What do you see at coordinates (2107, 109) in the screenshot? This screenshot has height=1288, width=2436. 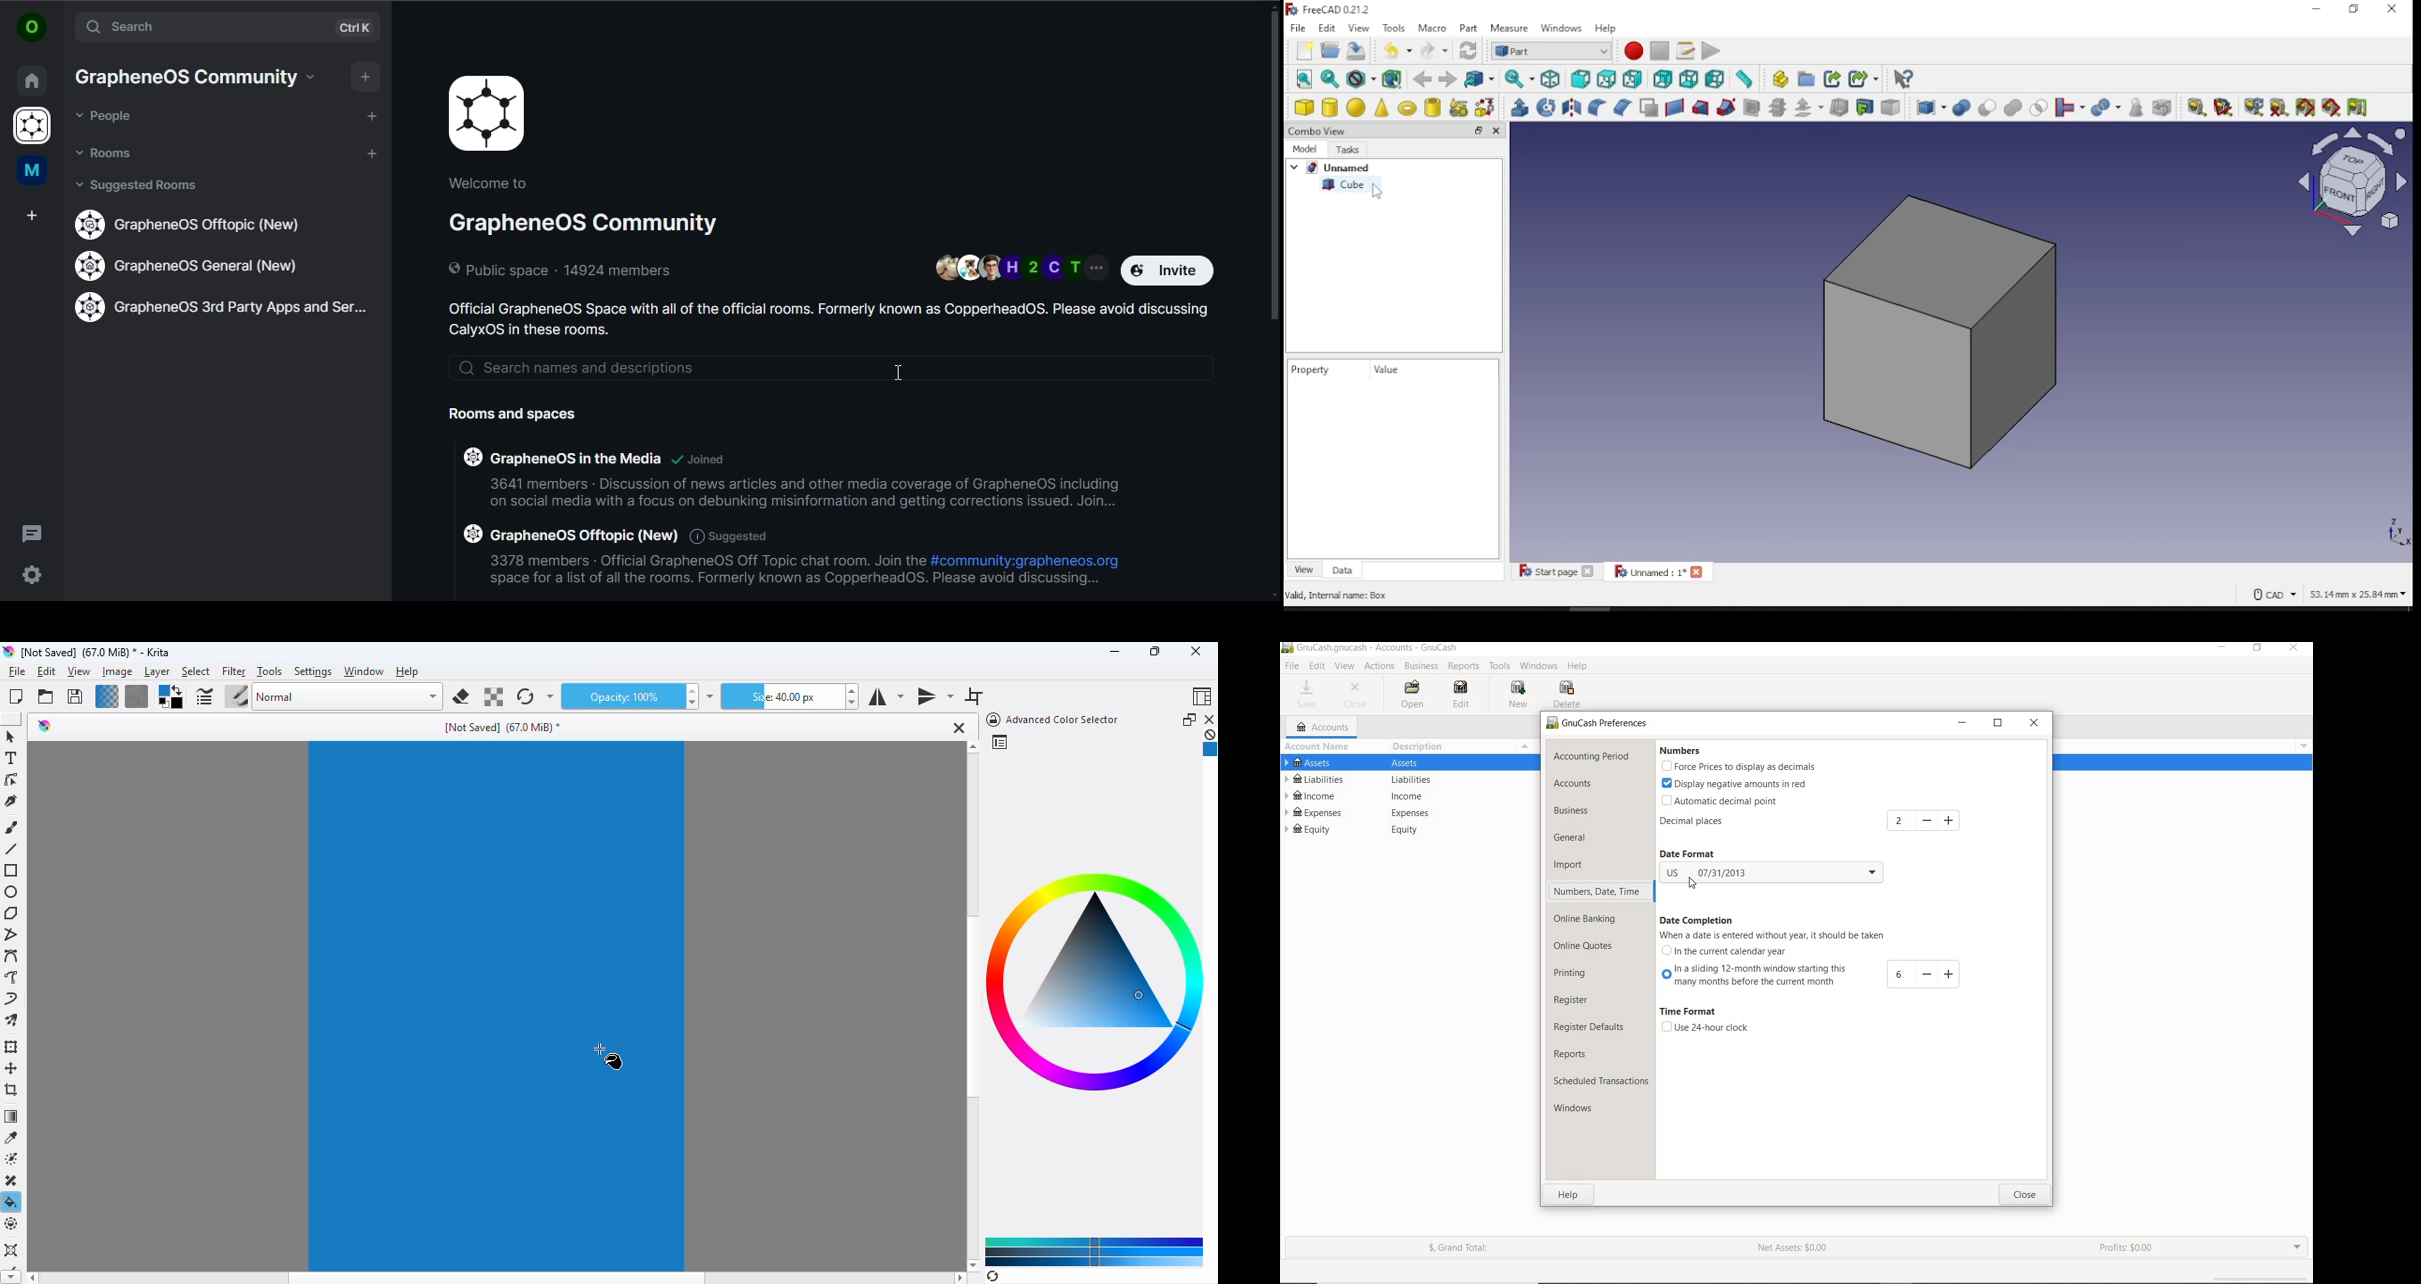 I see `split objects` at bounding box center [2107, 109].